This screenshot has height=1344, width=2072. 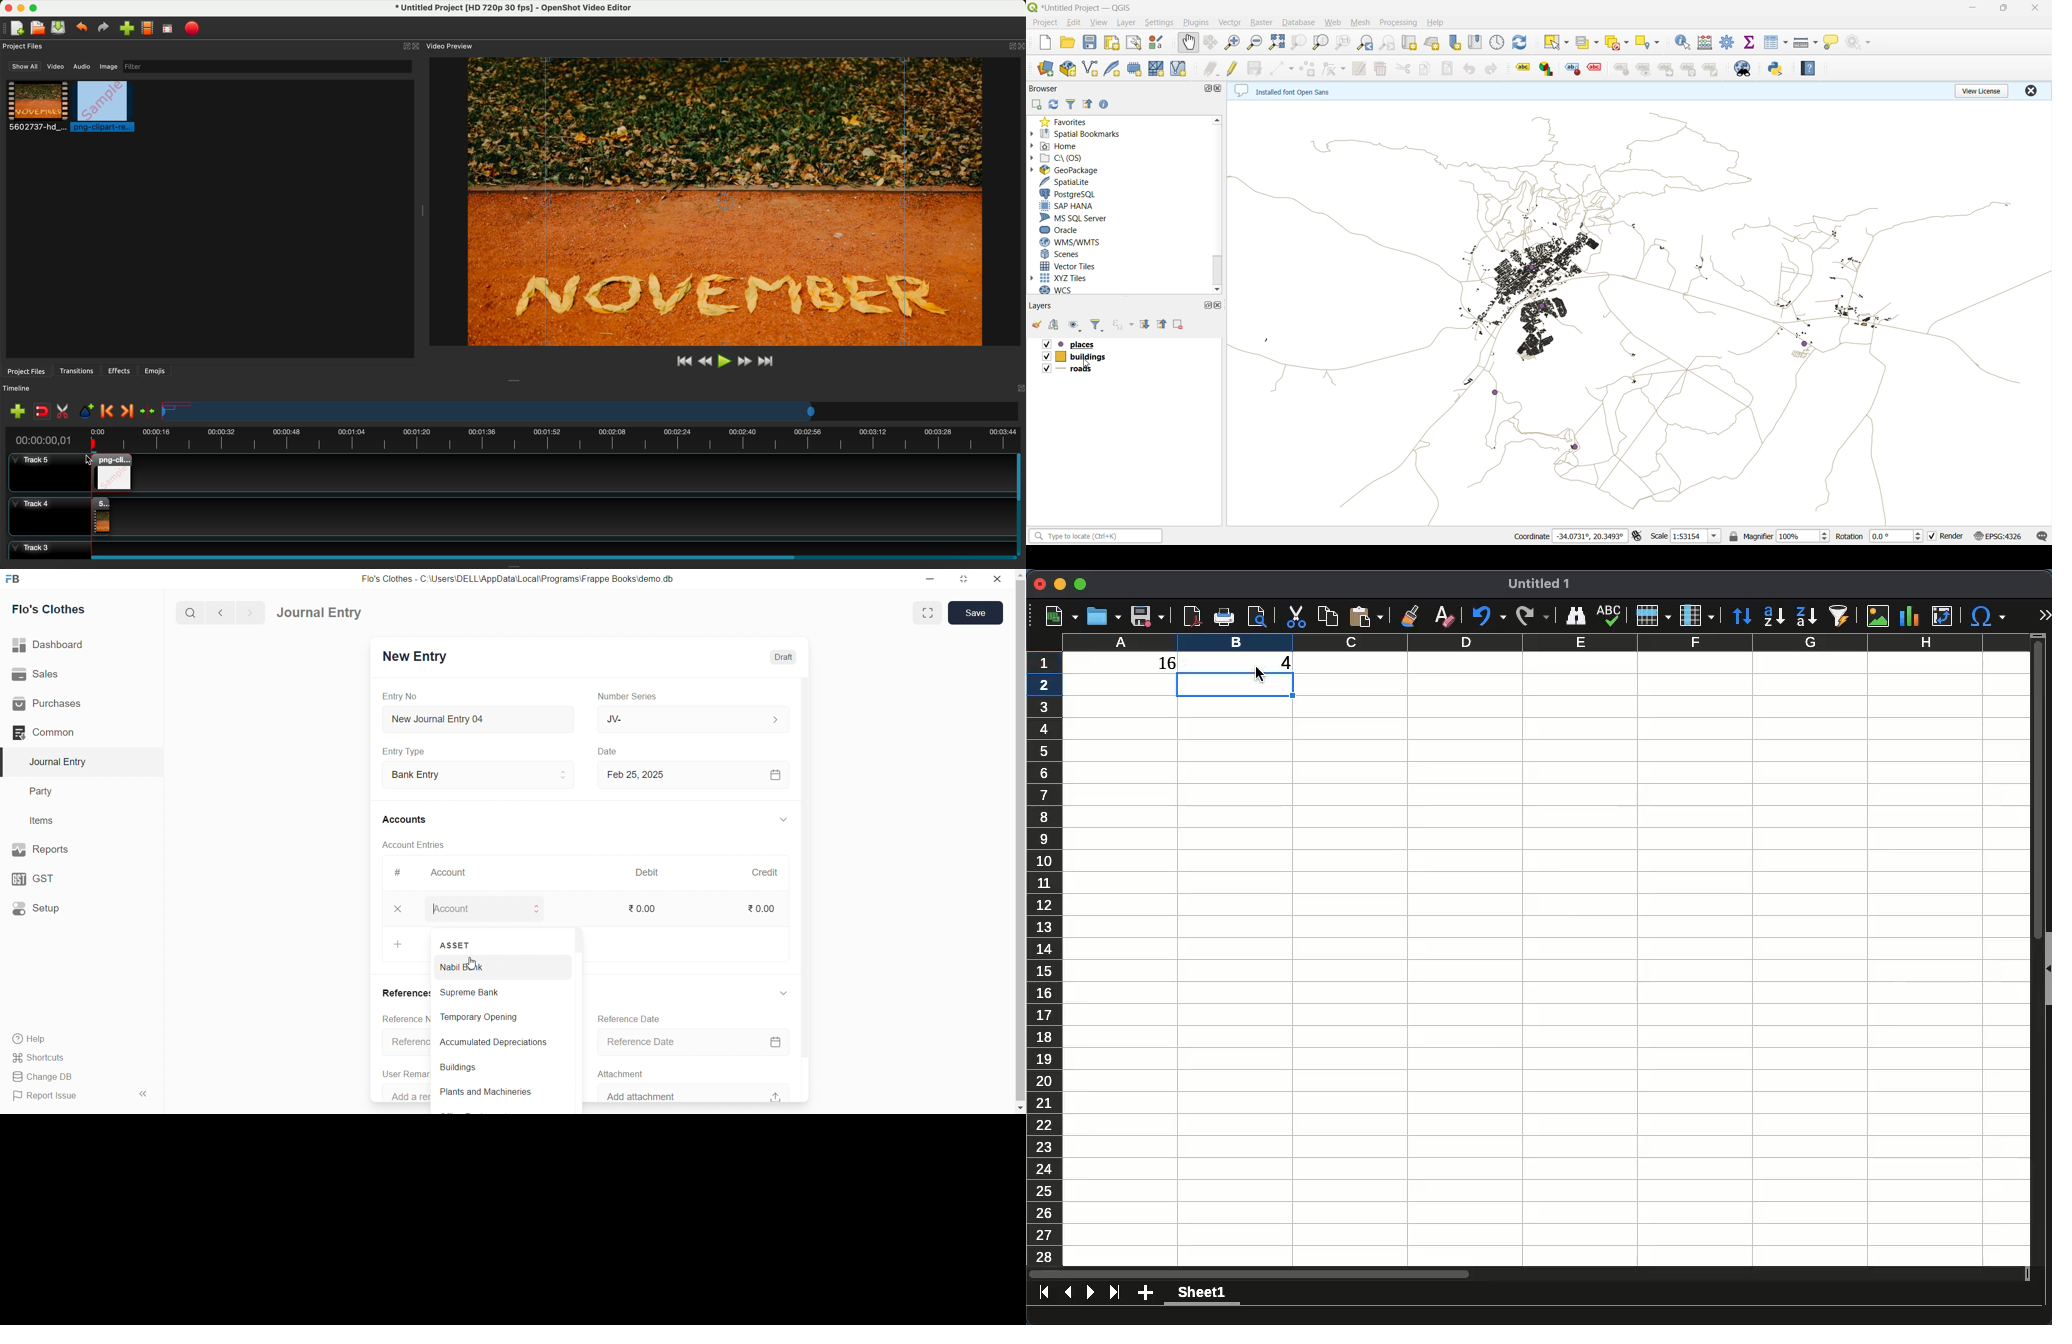 What do you see at coordinates (454, 944) in the screenshot?
I see `ASSET` at bounding box center [454, 944].